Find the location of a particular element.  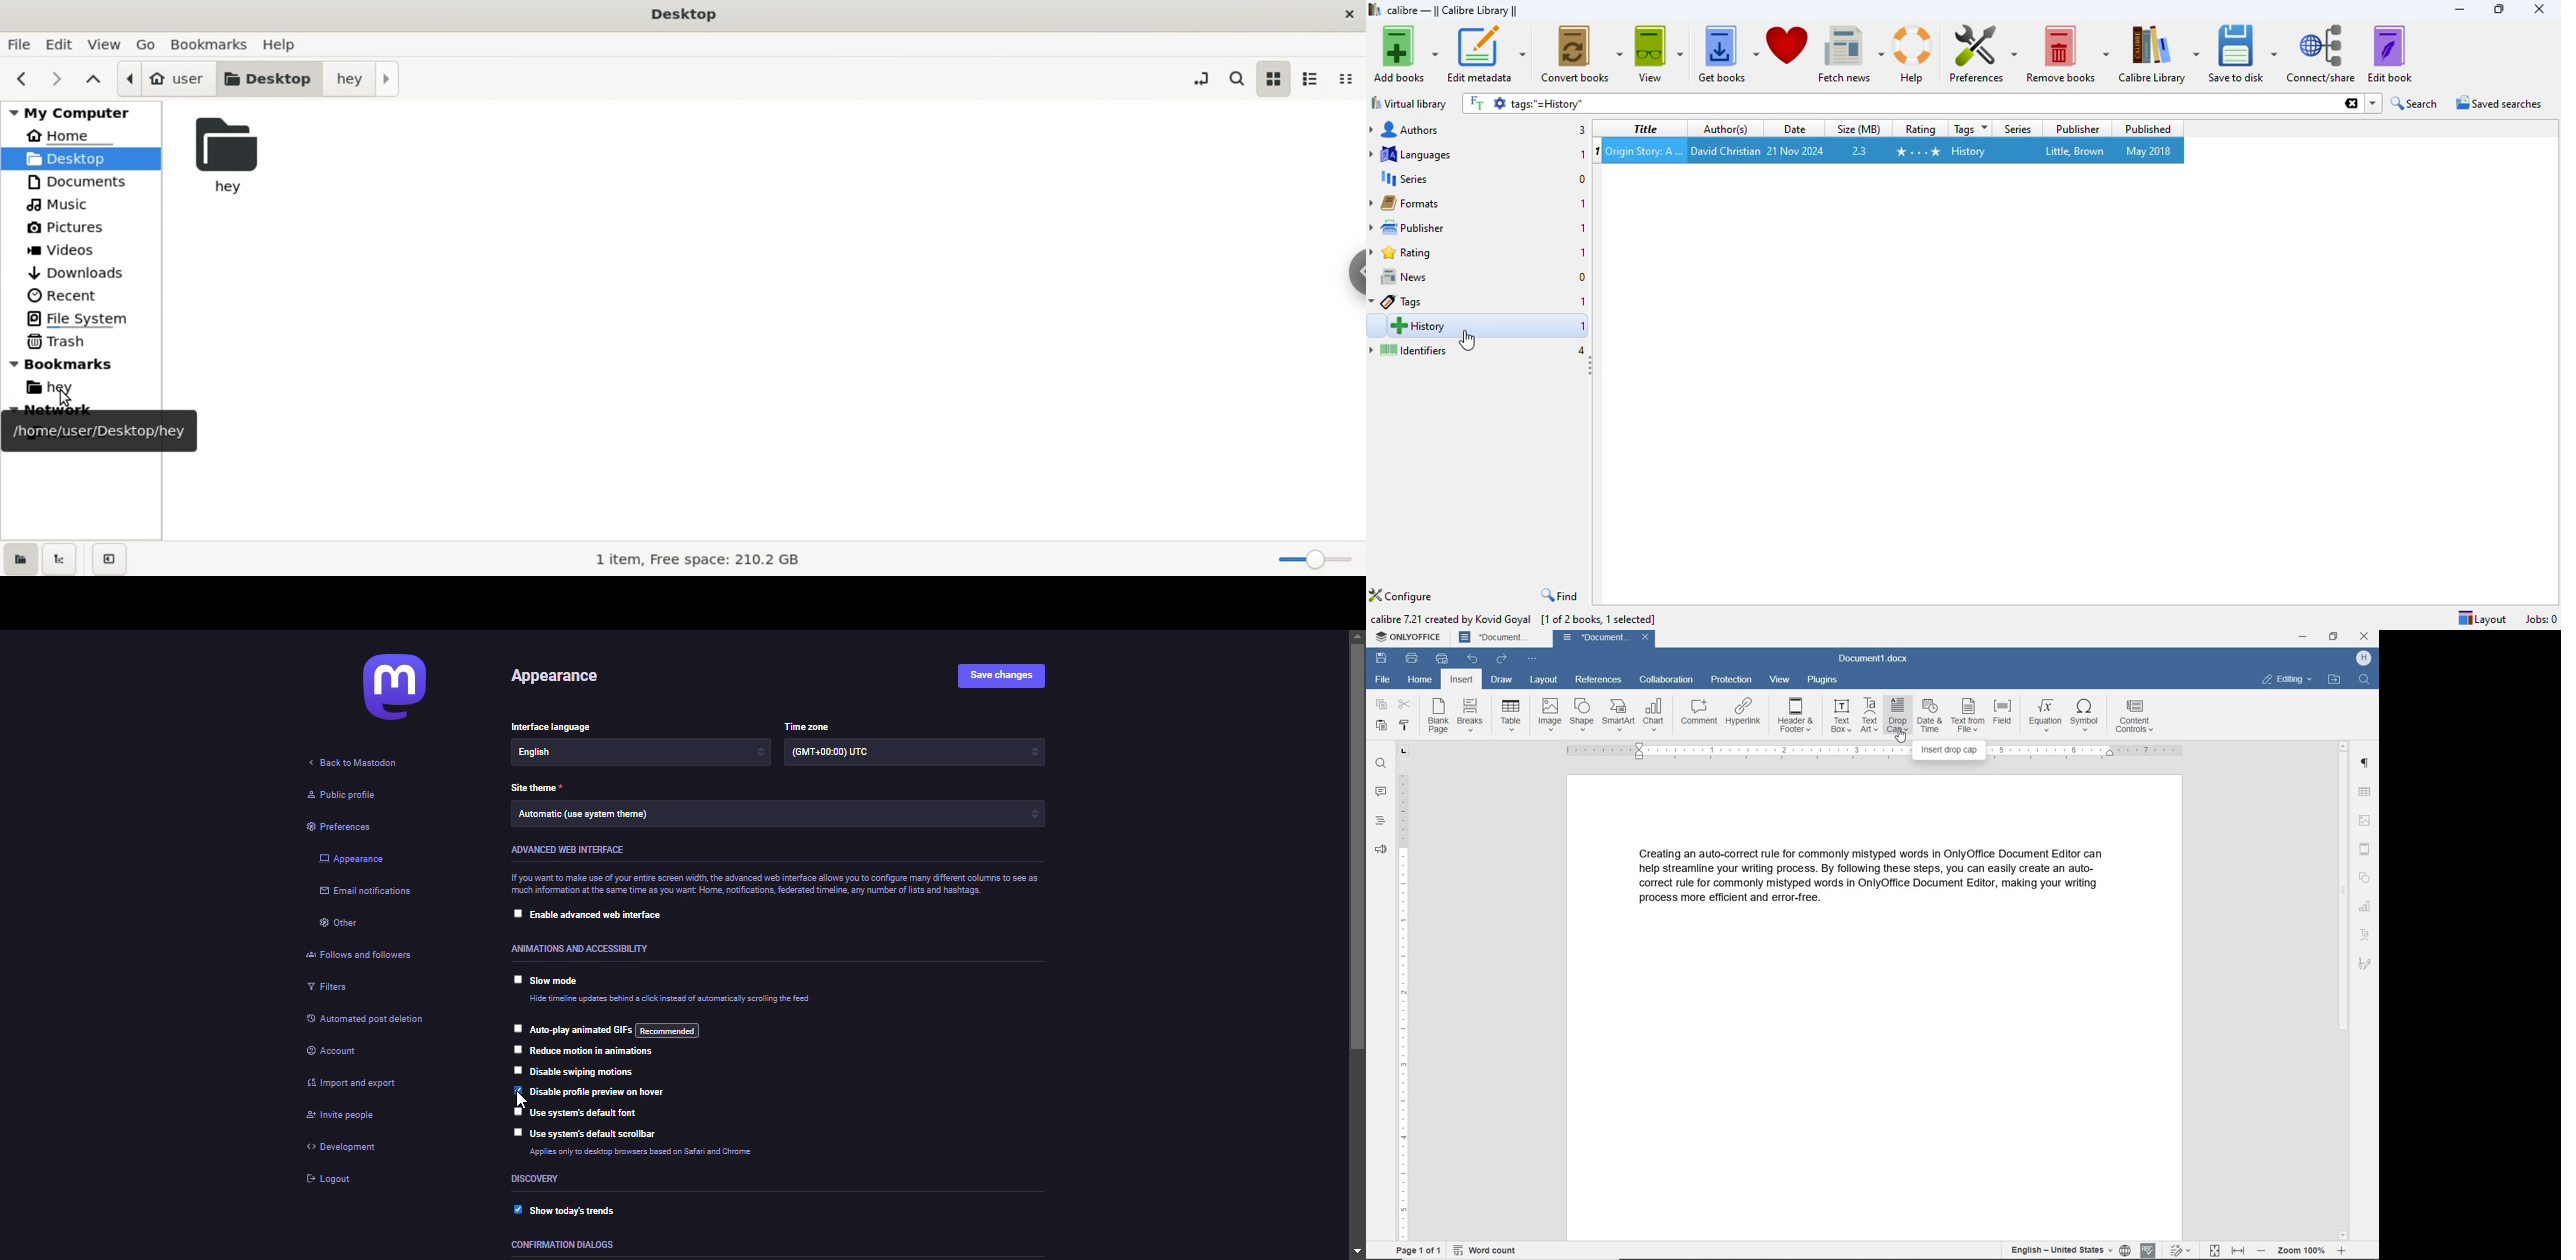

hey is located at coordinates (233, 154).